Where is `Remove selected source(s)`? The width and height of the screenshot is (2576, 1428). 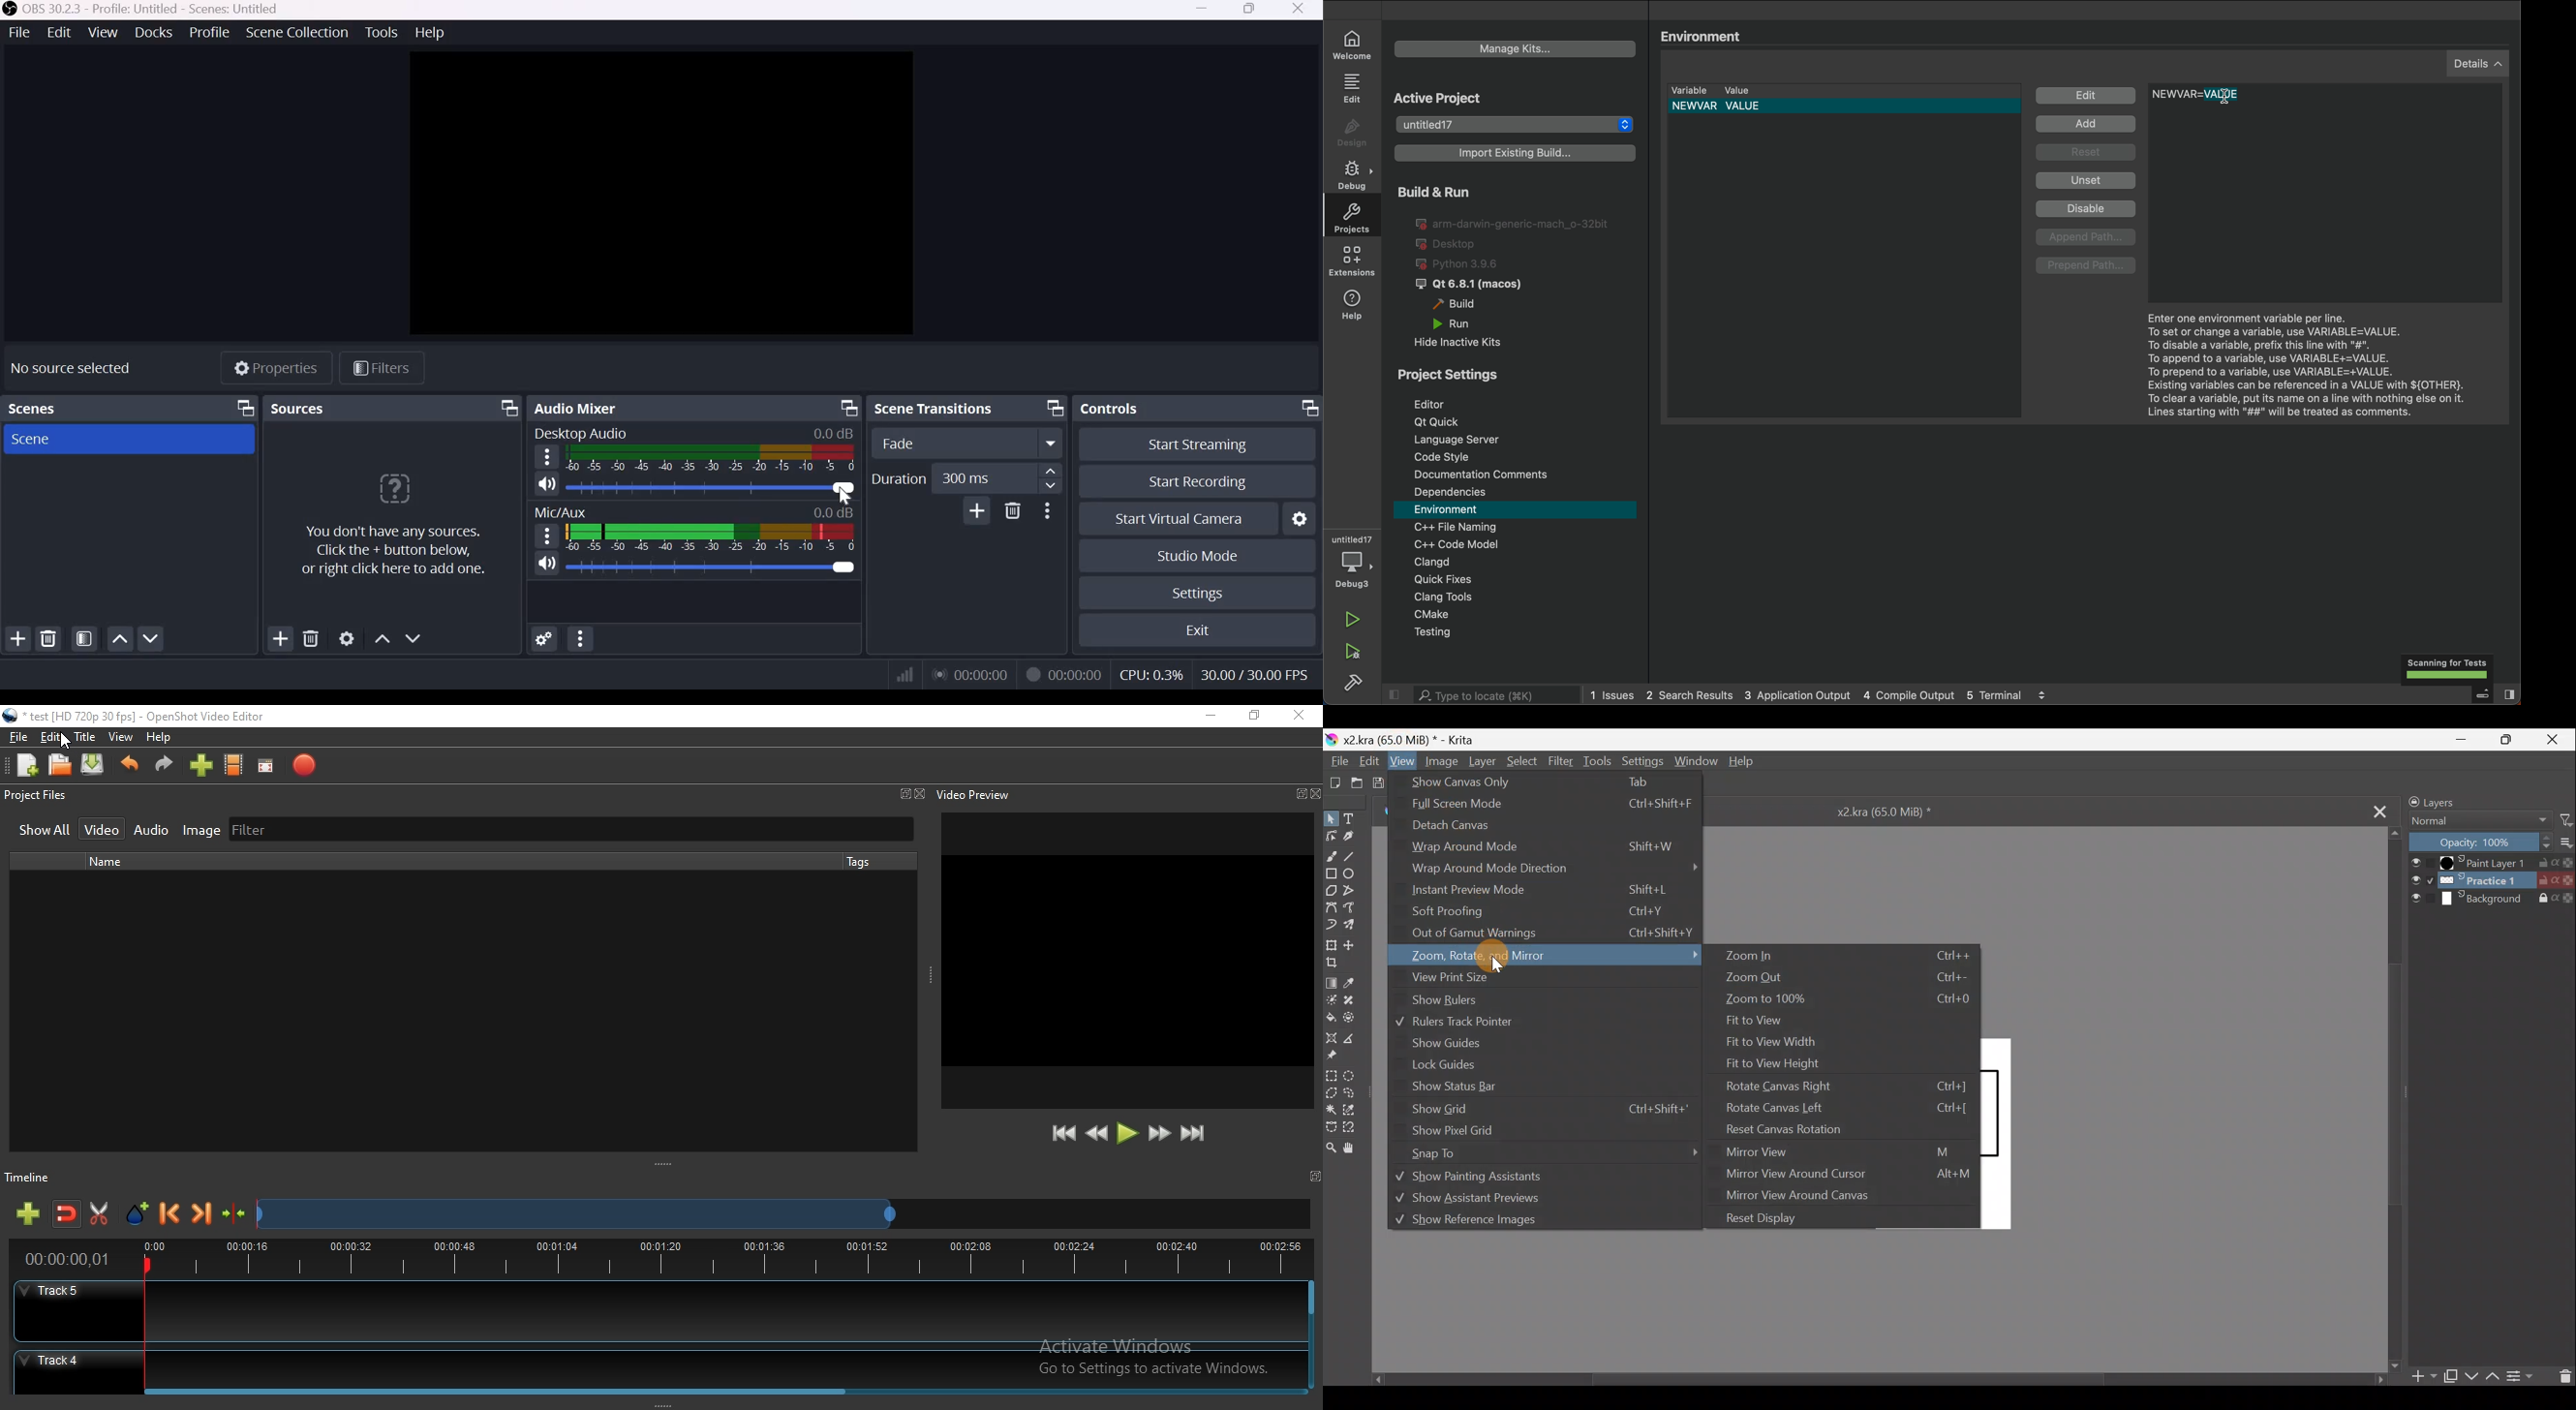
Remove selected source(s) is located at coordinates (312, 639).